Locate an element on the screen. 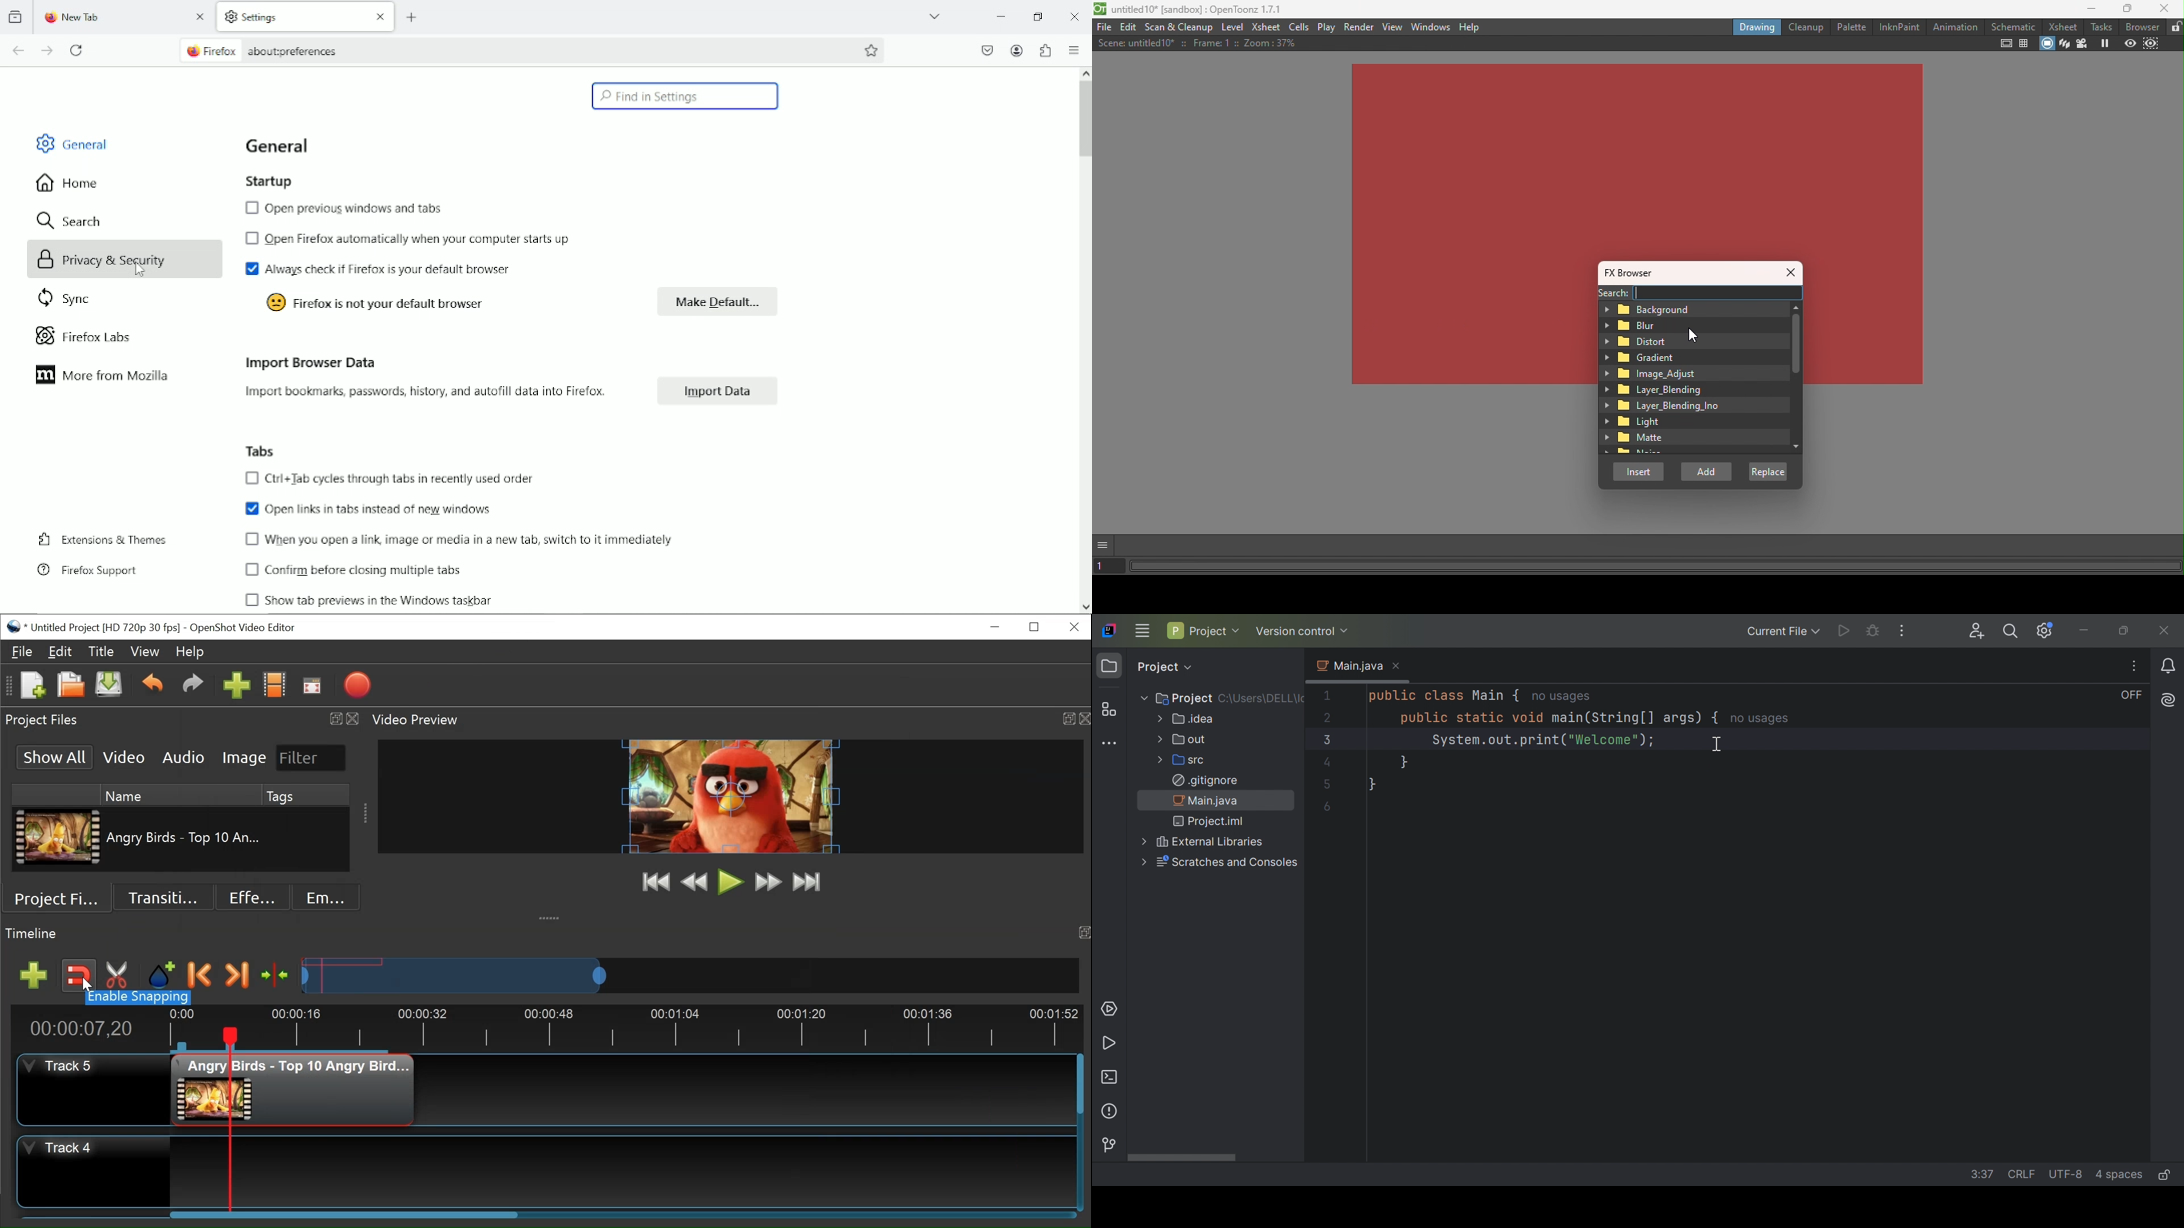 The width and height of the screenshot is (2184, 1232). Name is located at coordinates (181, 794).